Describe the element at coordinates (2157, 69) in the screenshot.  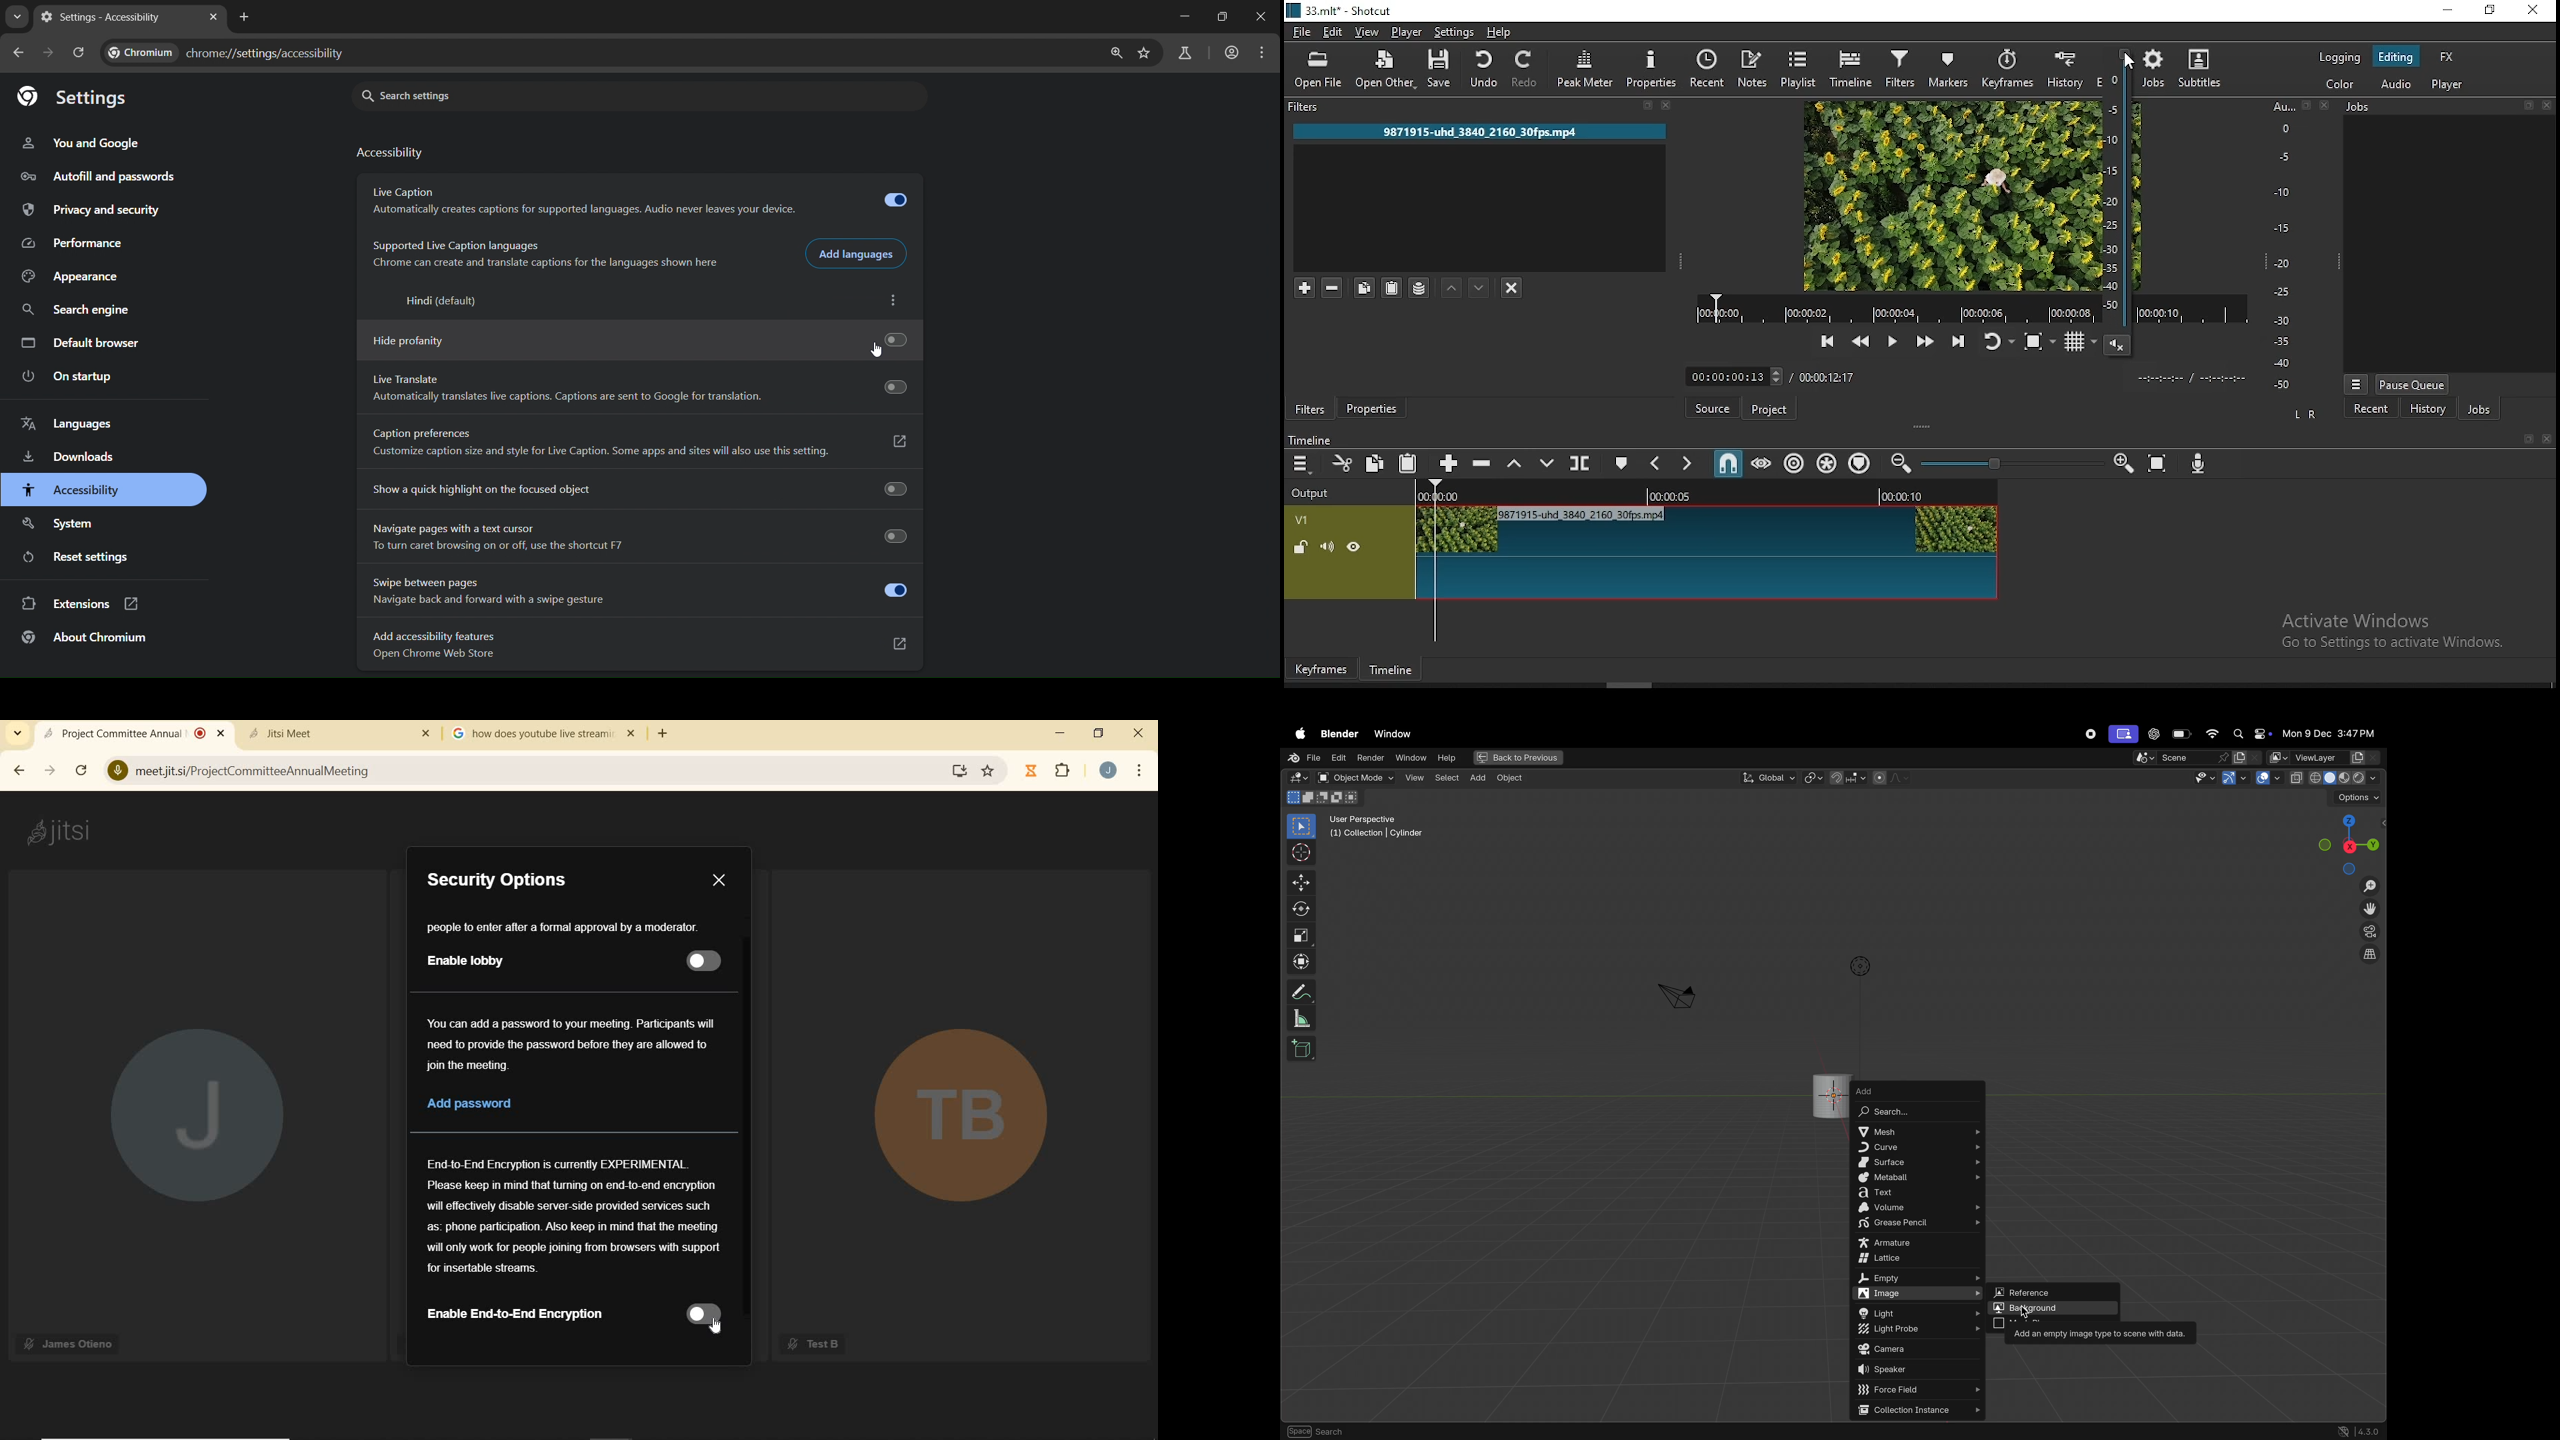
I see `jobs` at that location.